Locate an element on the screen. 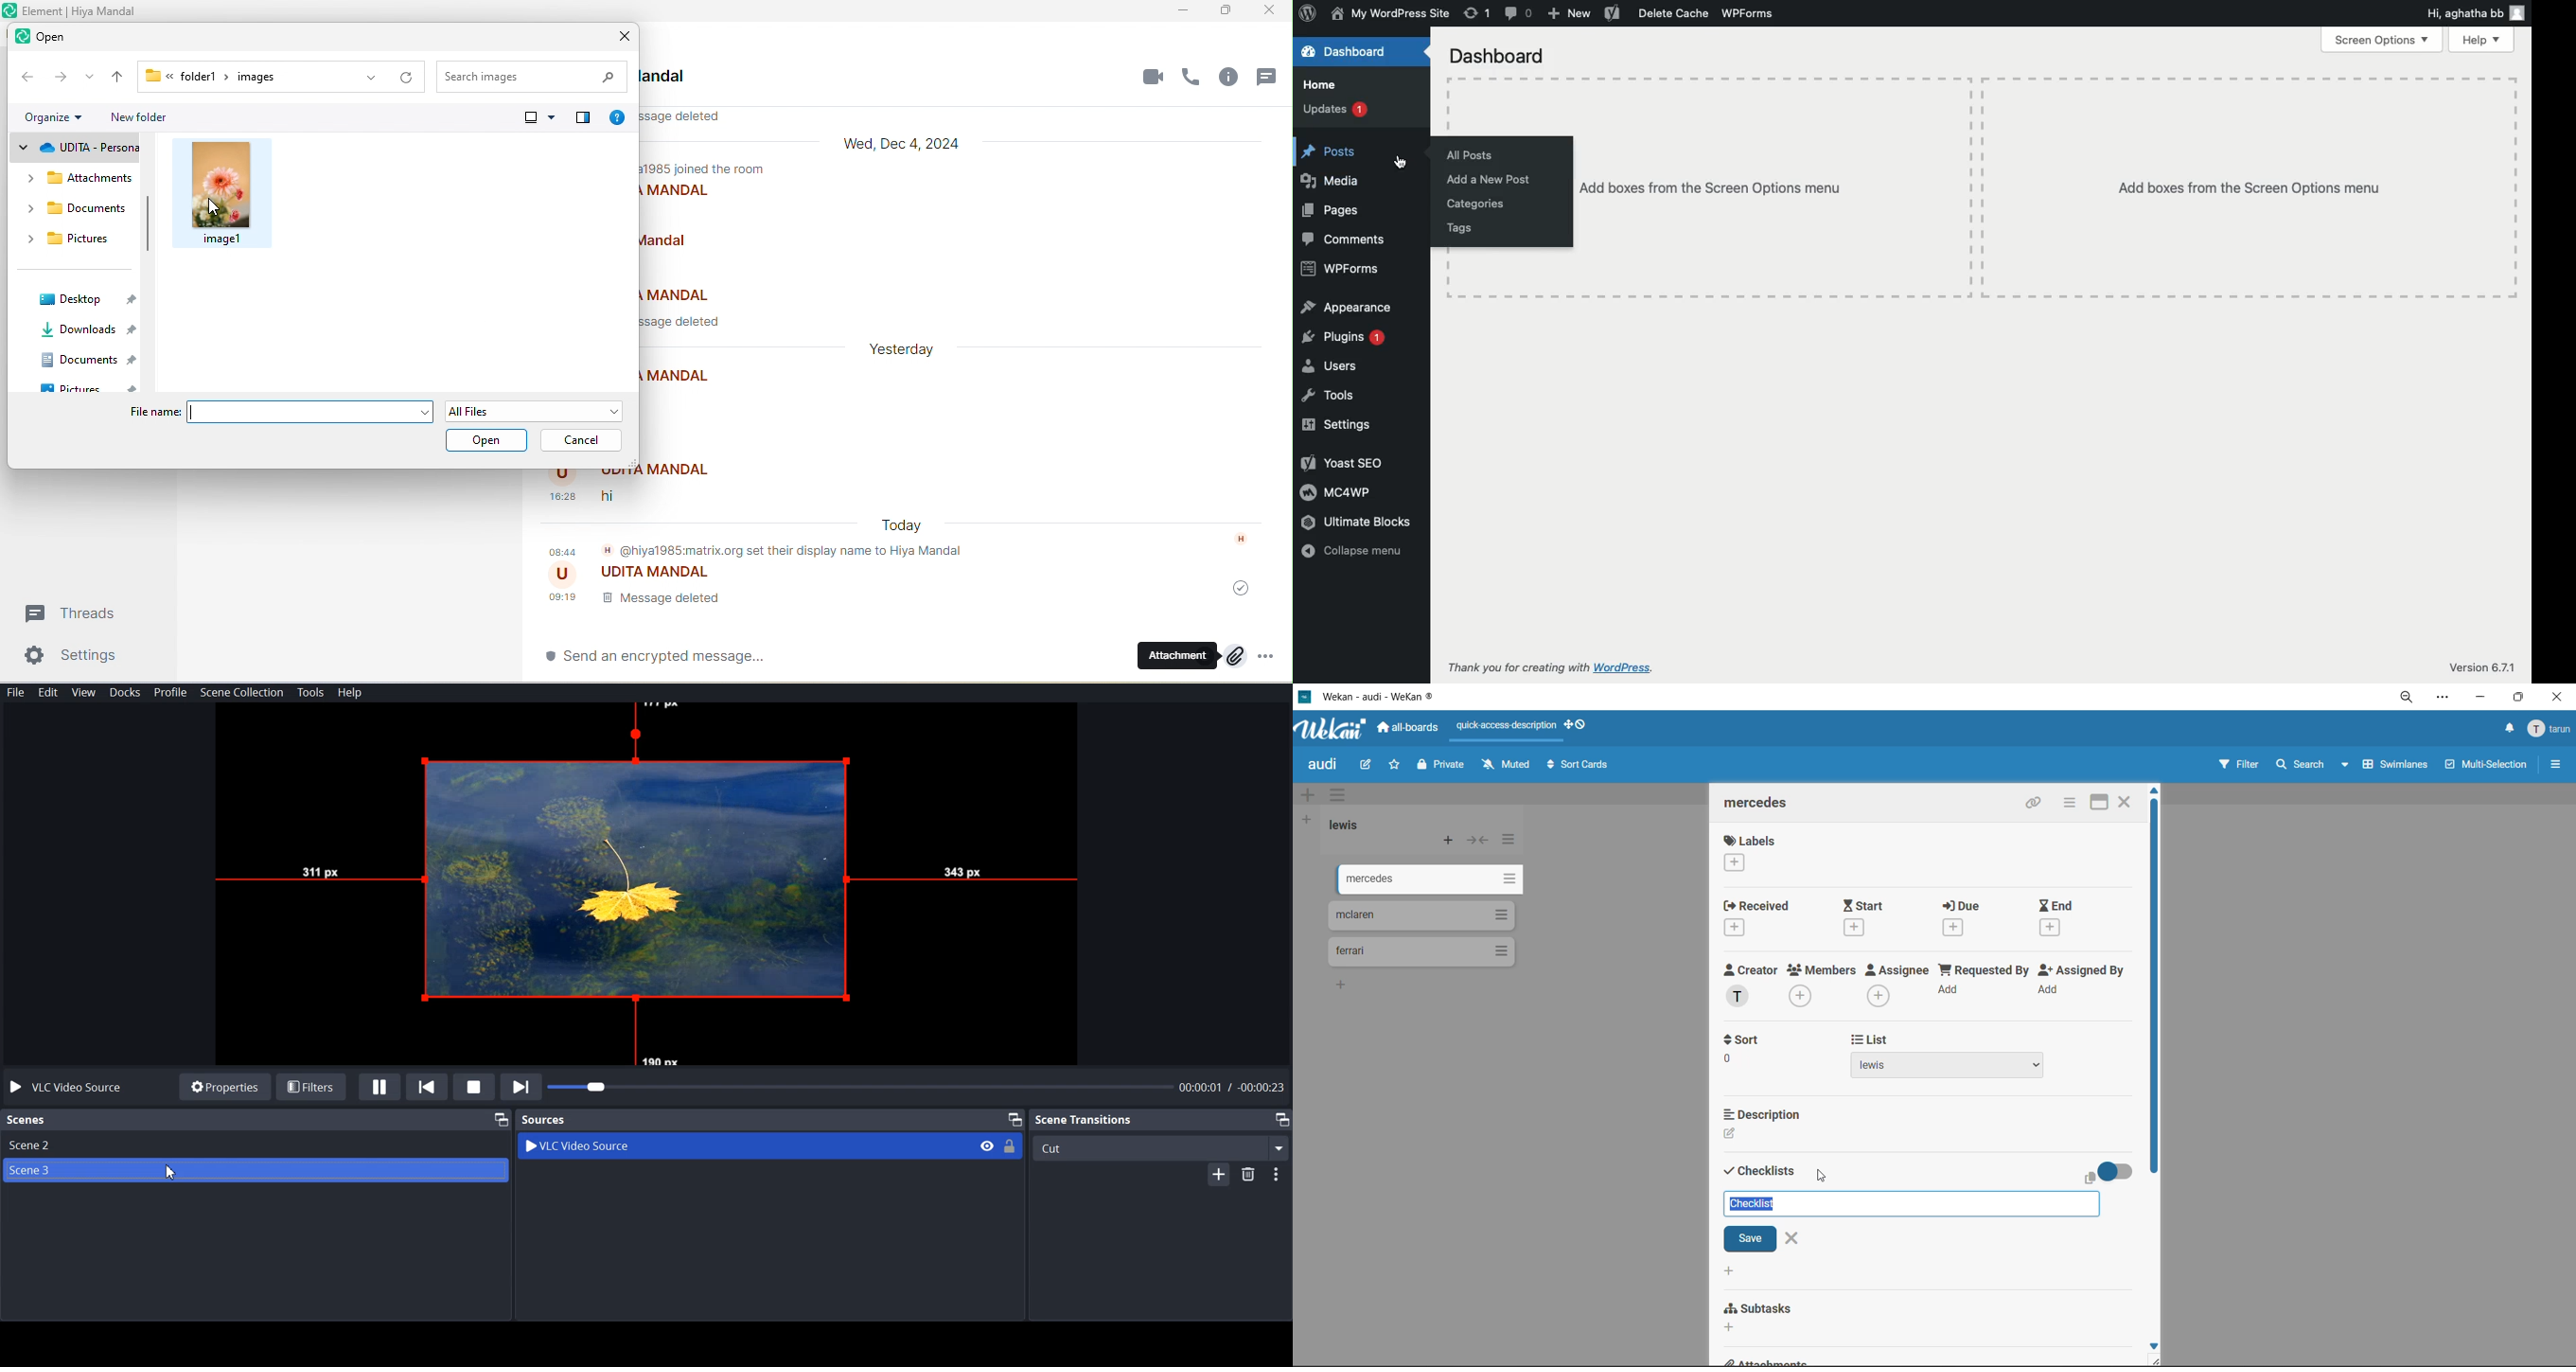 This screenshot has height=1372, width=2576. message was sent is located at coordinates (1244, 589).